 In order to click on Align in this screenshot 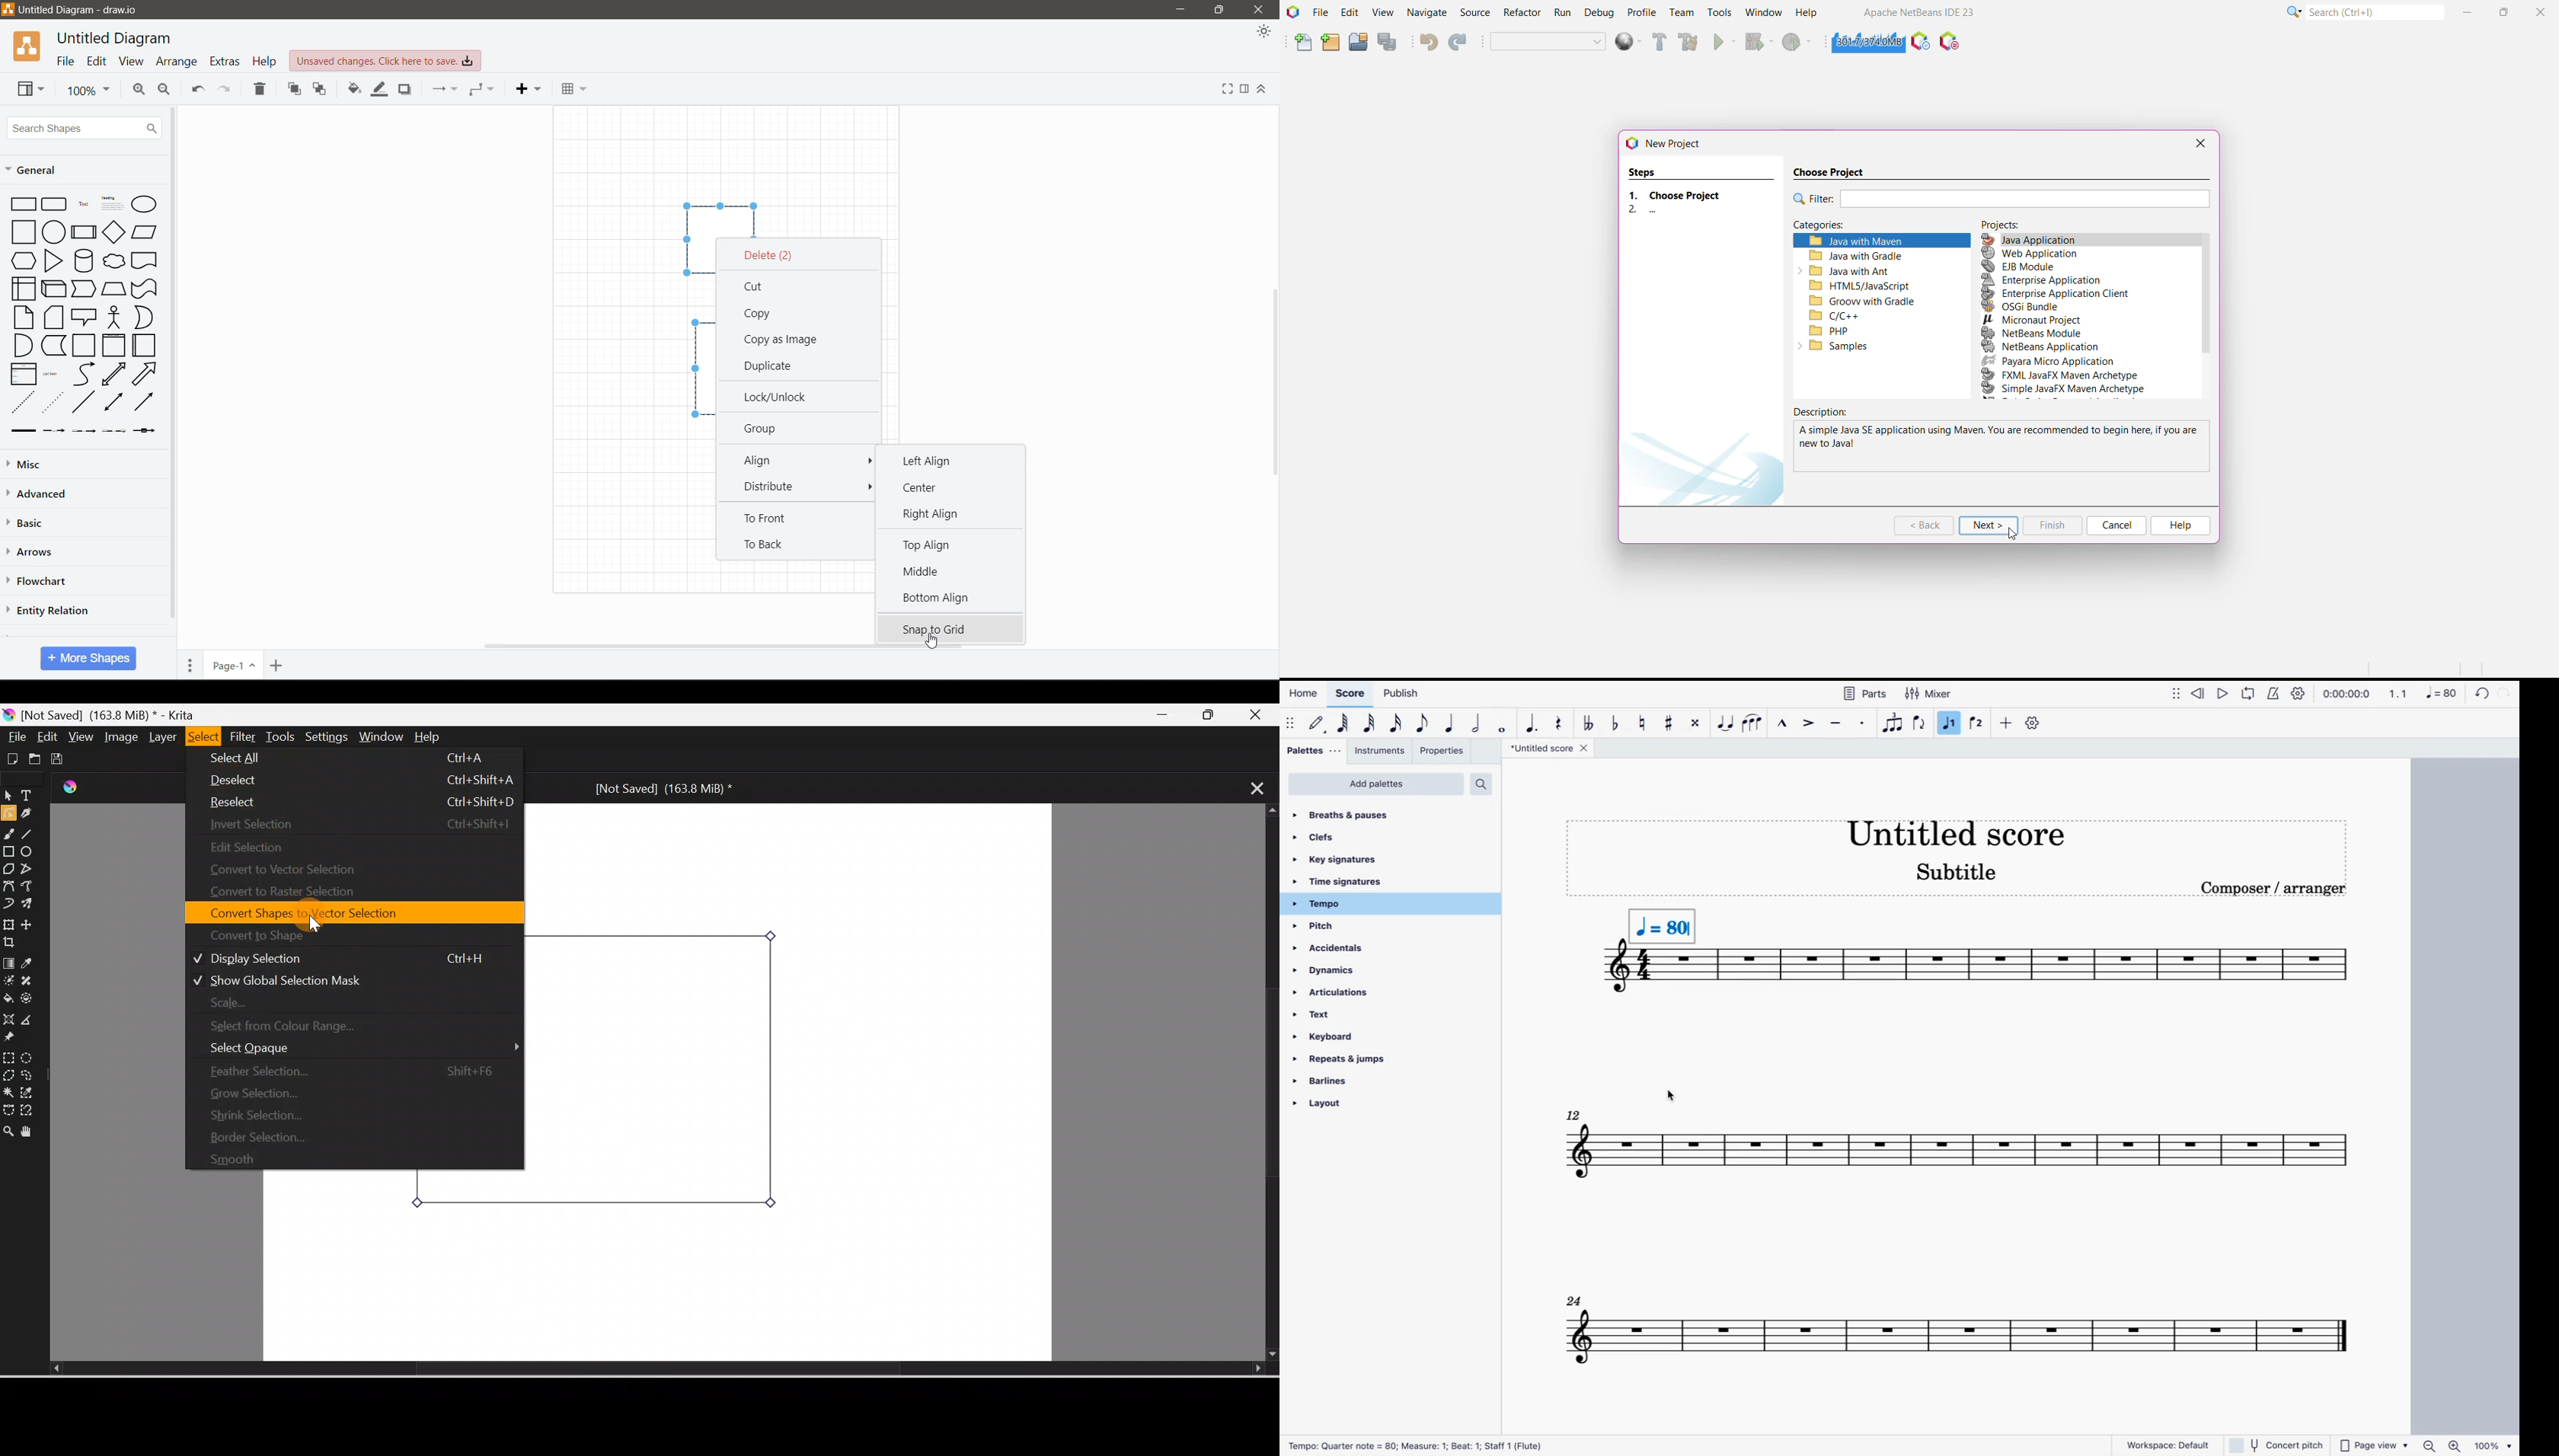, I will do `click(796, 460)`.